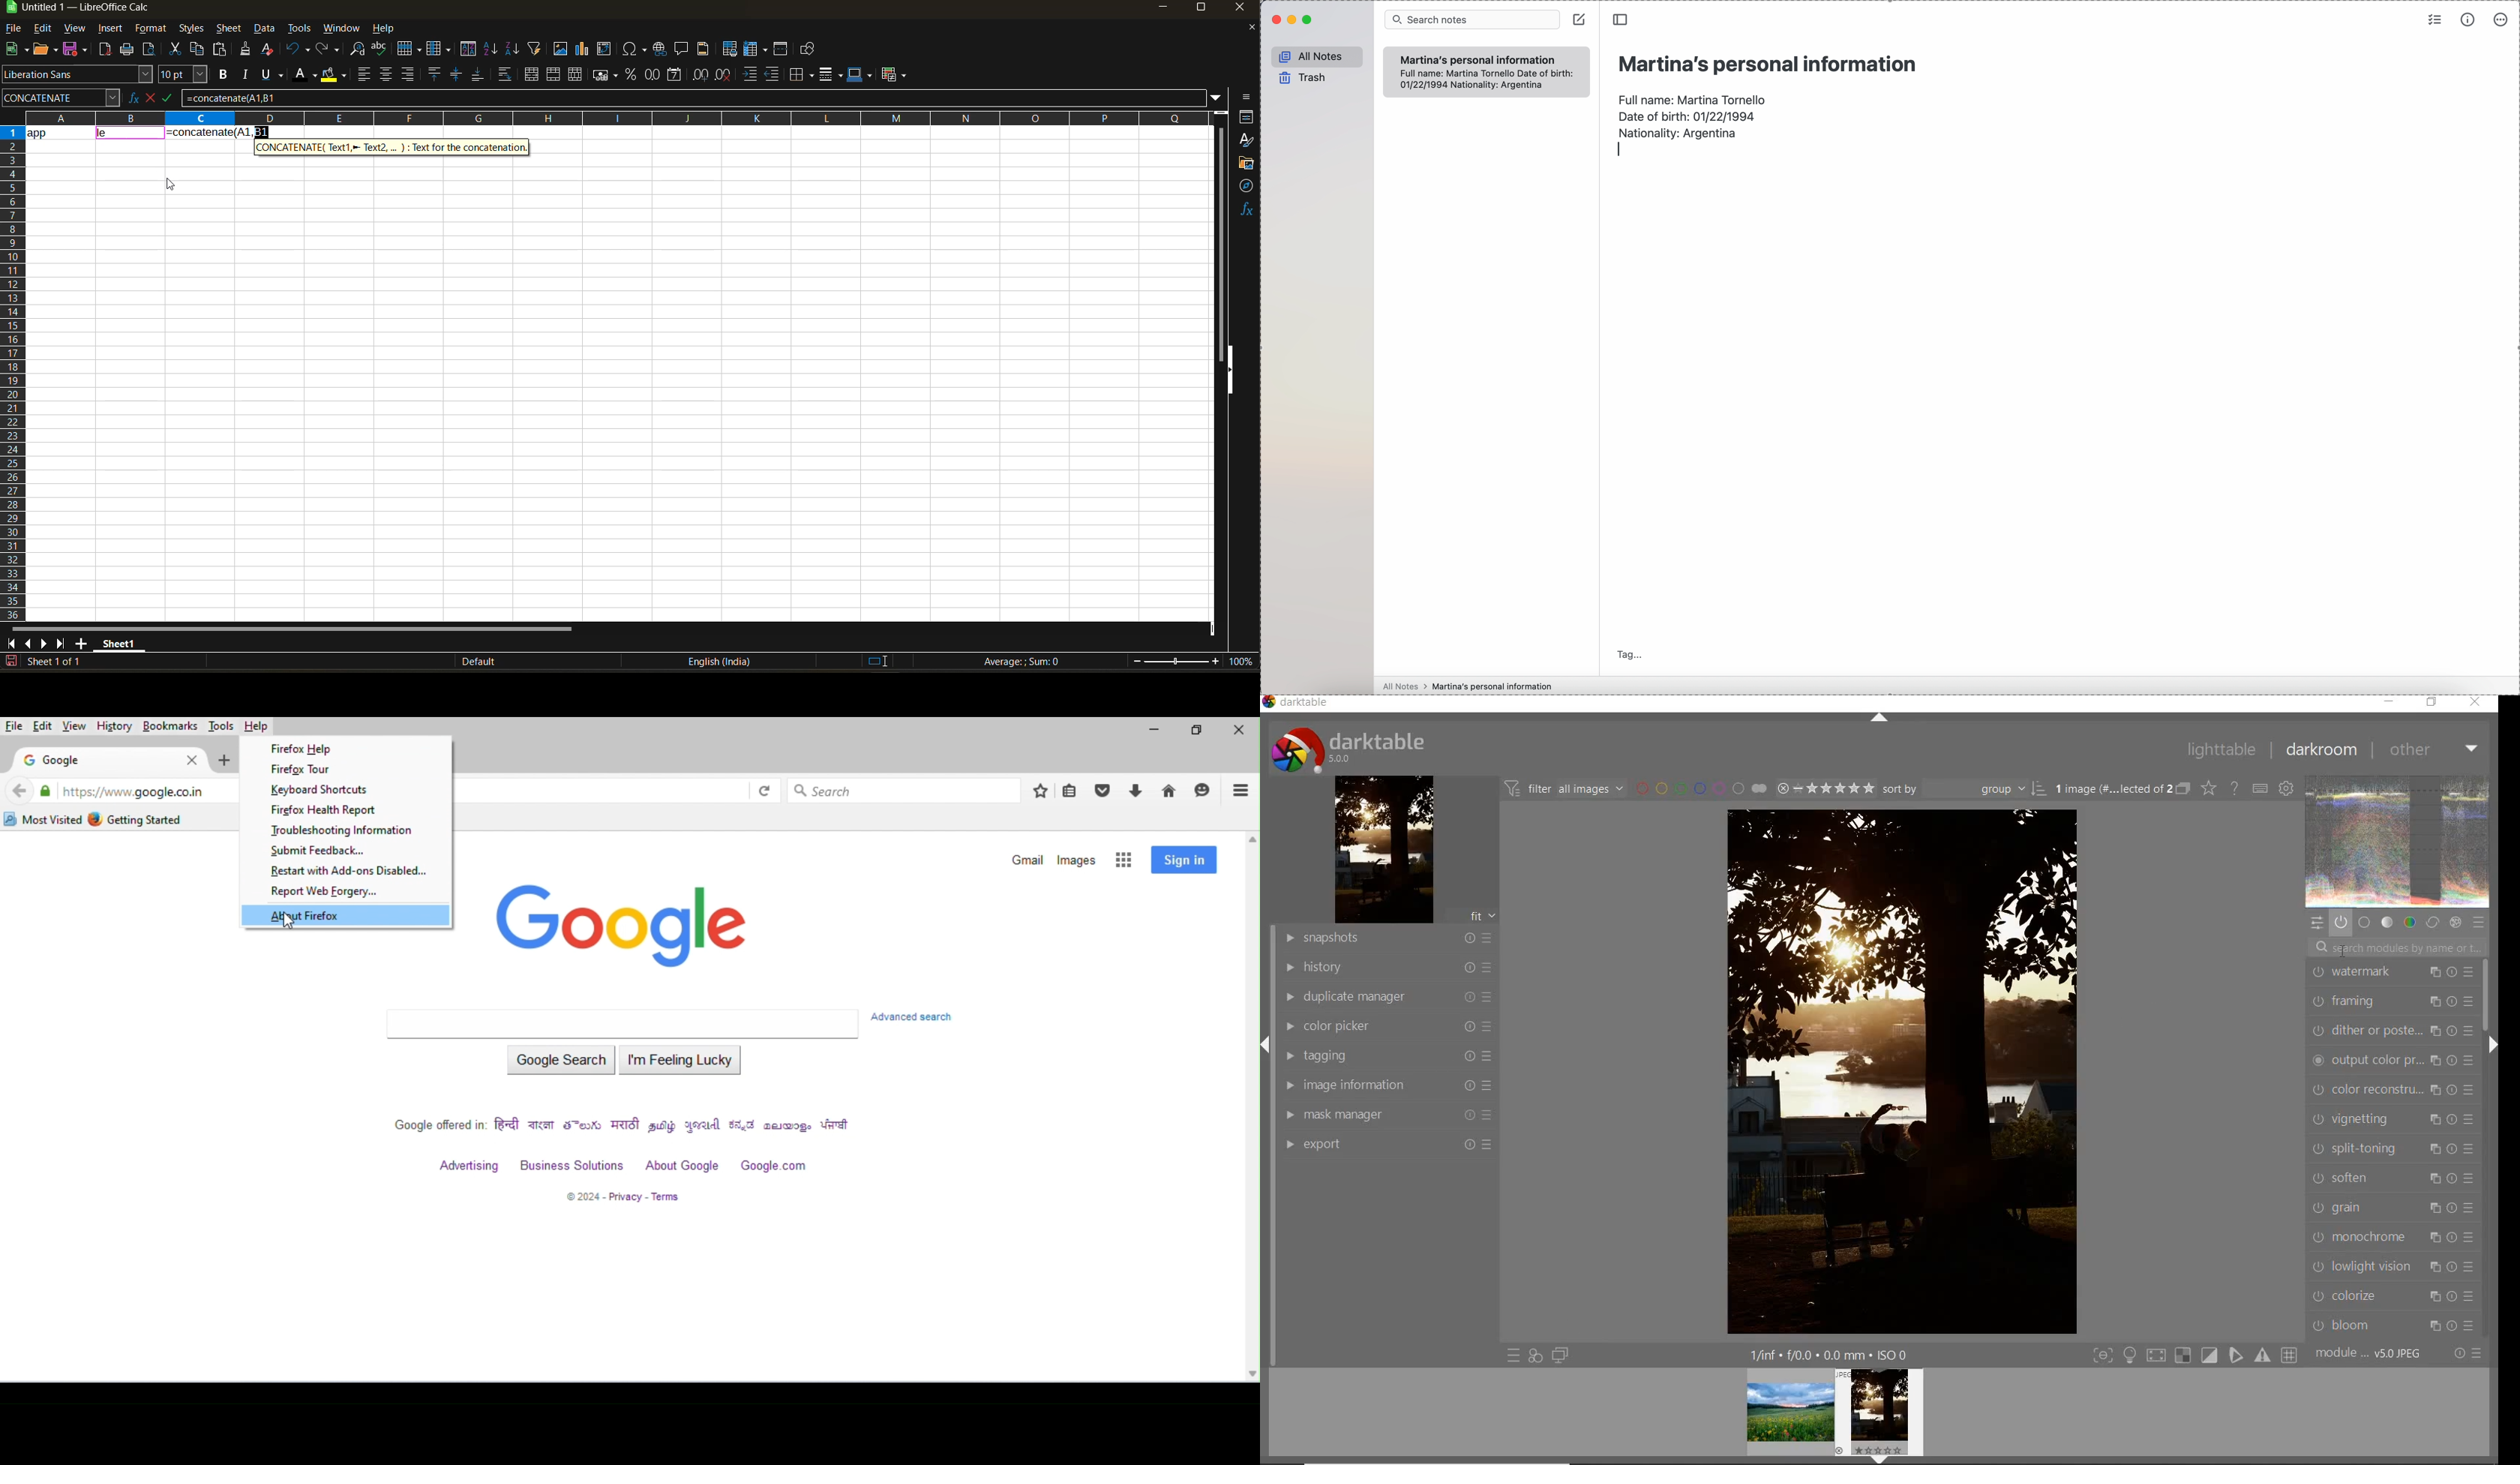 The image size is (2520, 1484). What do you see at coordinates (1238, 730) in the screenshot?
I see `close` at bounding box center [1238, 730].